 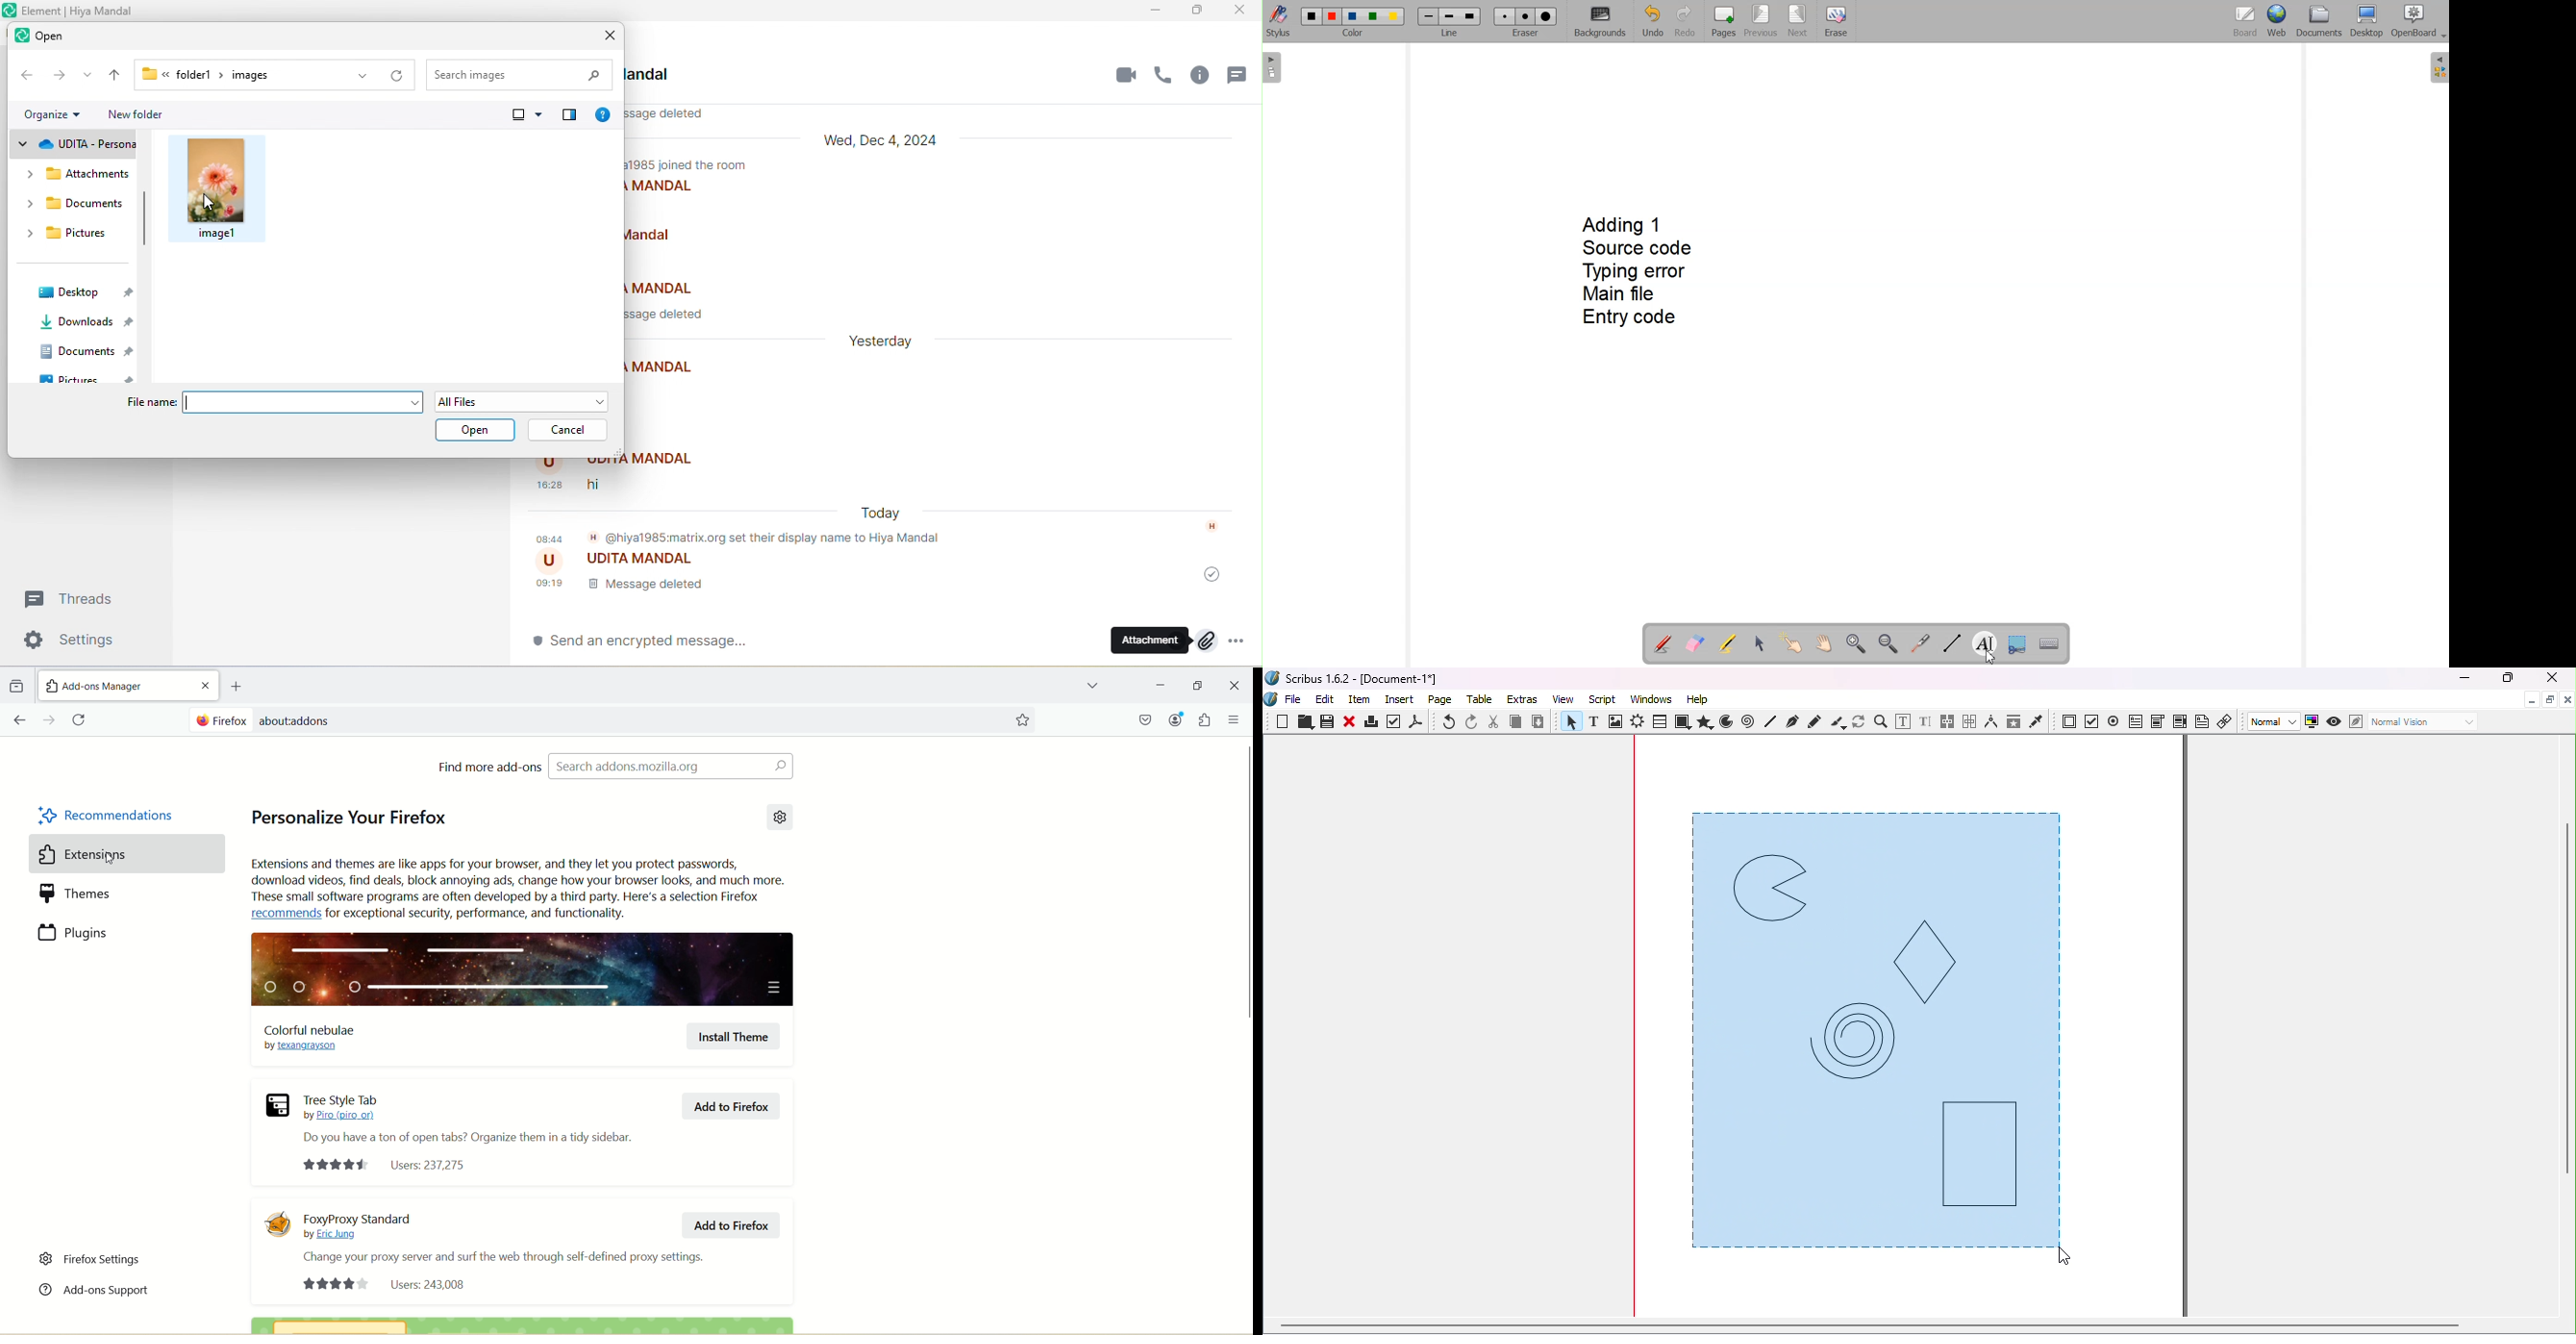 What do you see at coordinates (67, 238) in the screenshot?
I see `pictures` at bounding box center [67, 238].